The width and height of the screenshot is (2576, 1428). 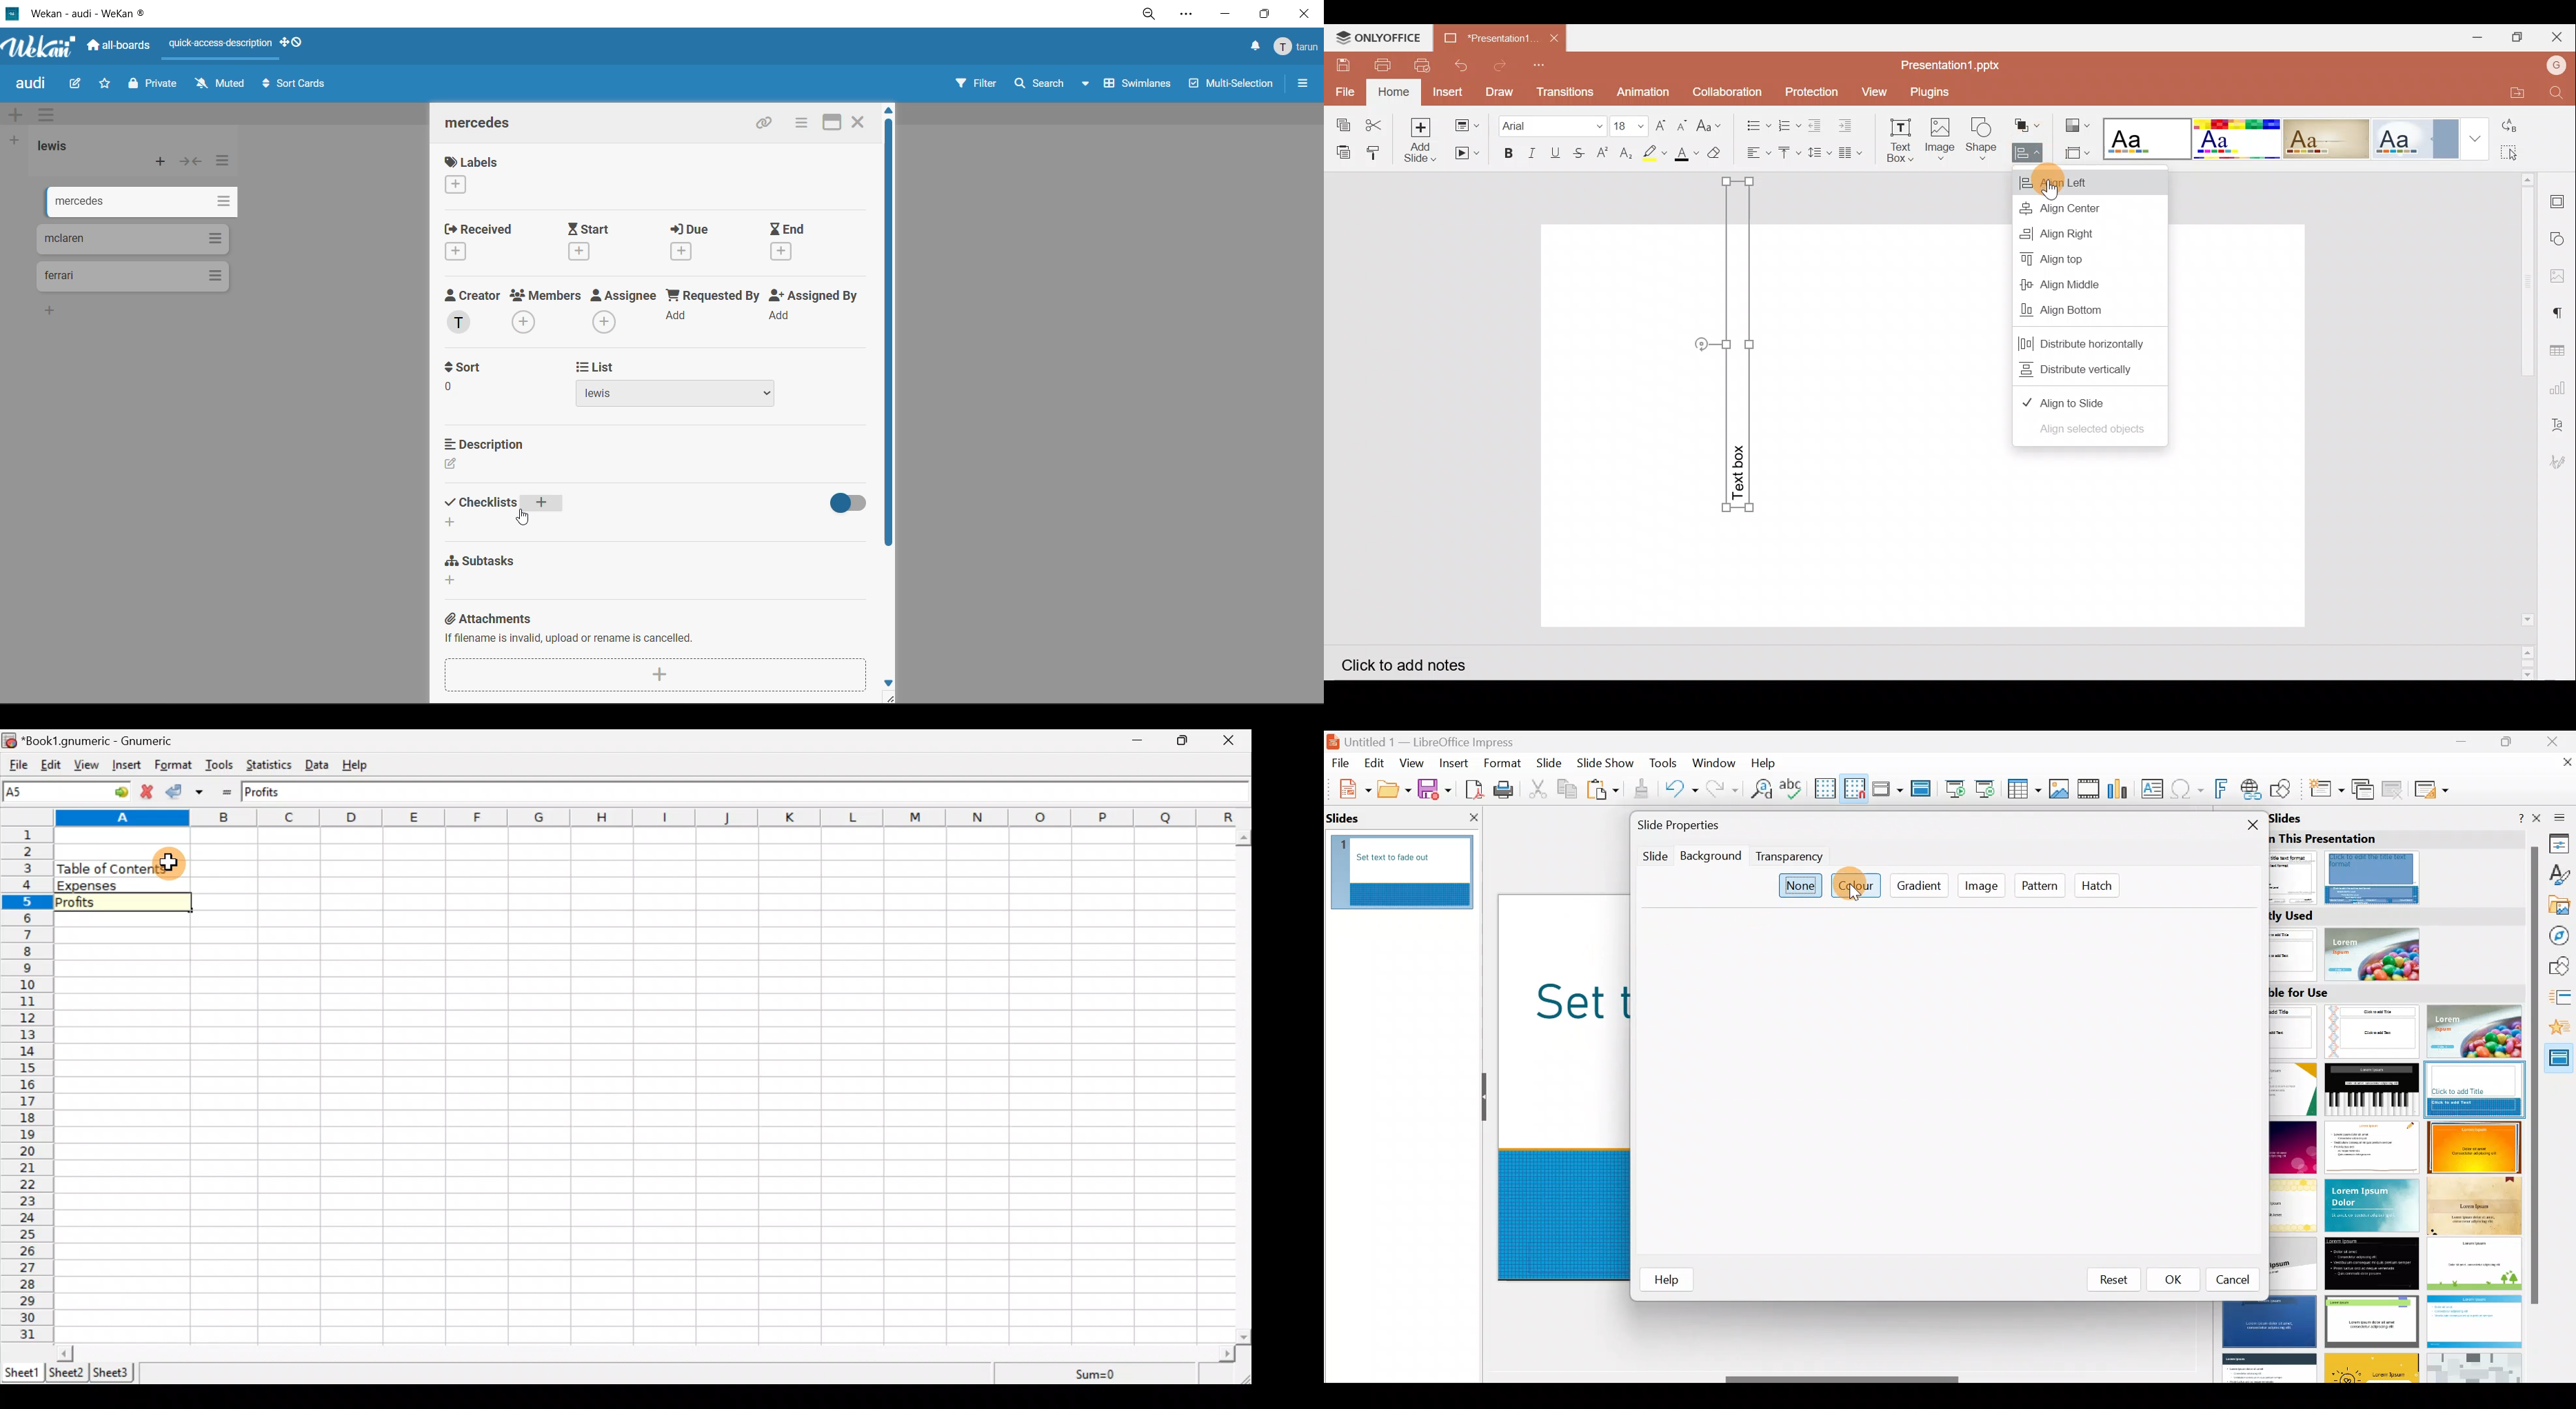 I want to click on list, so click(x=598, y=367).